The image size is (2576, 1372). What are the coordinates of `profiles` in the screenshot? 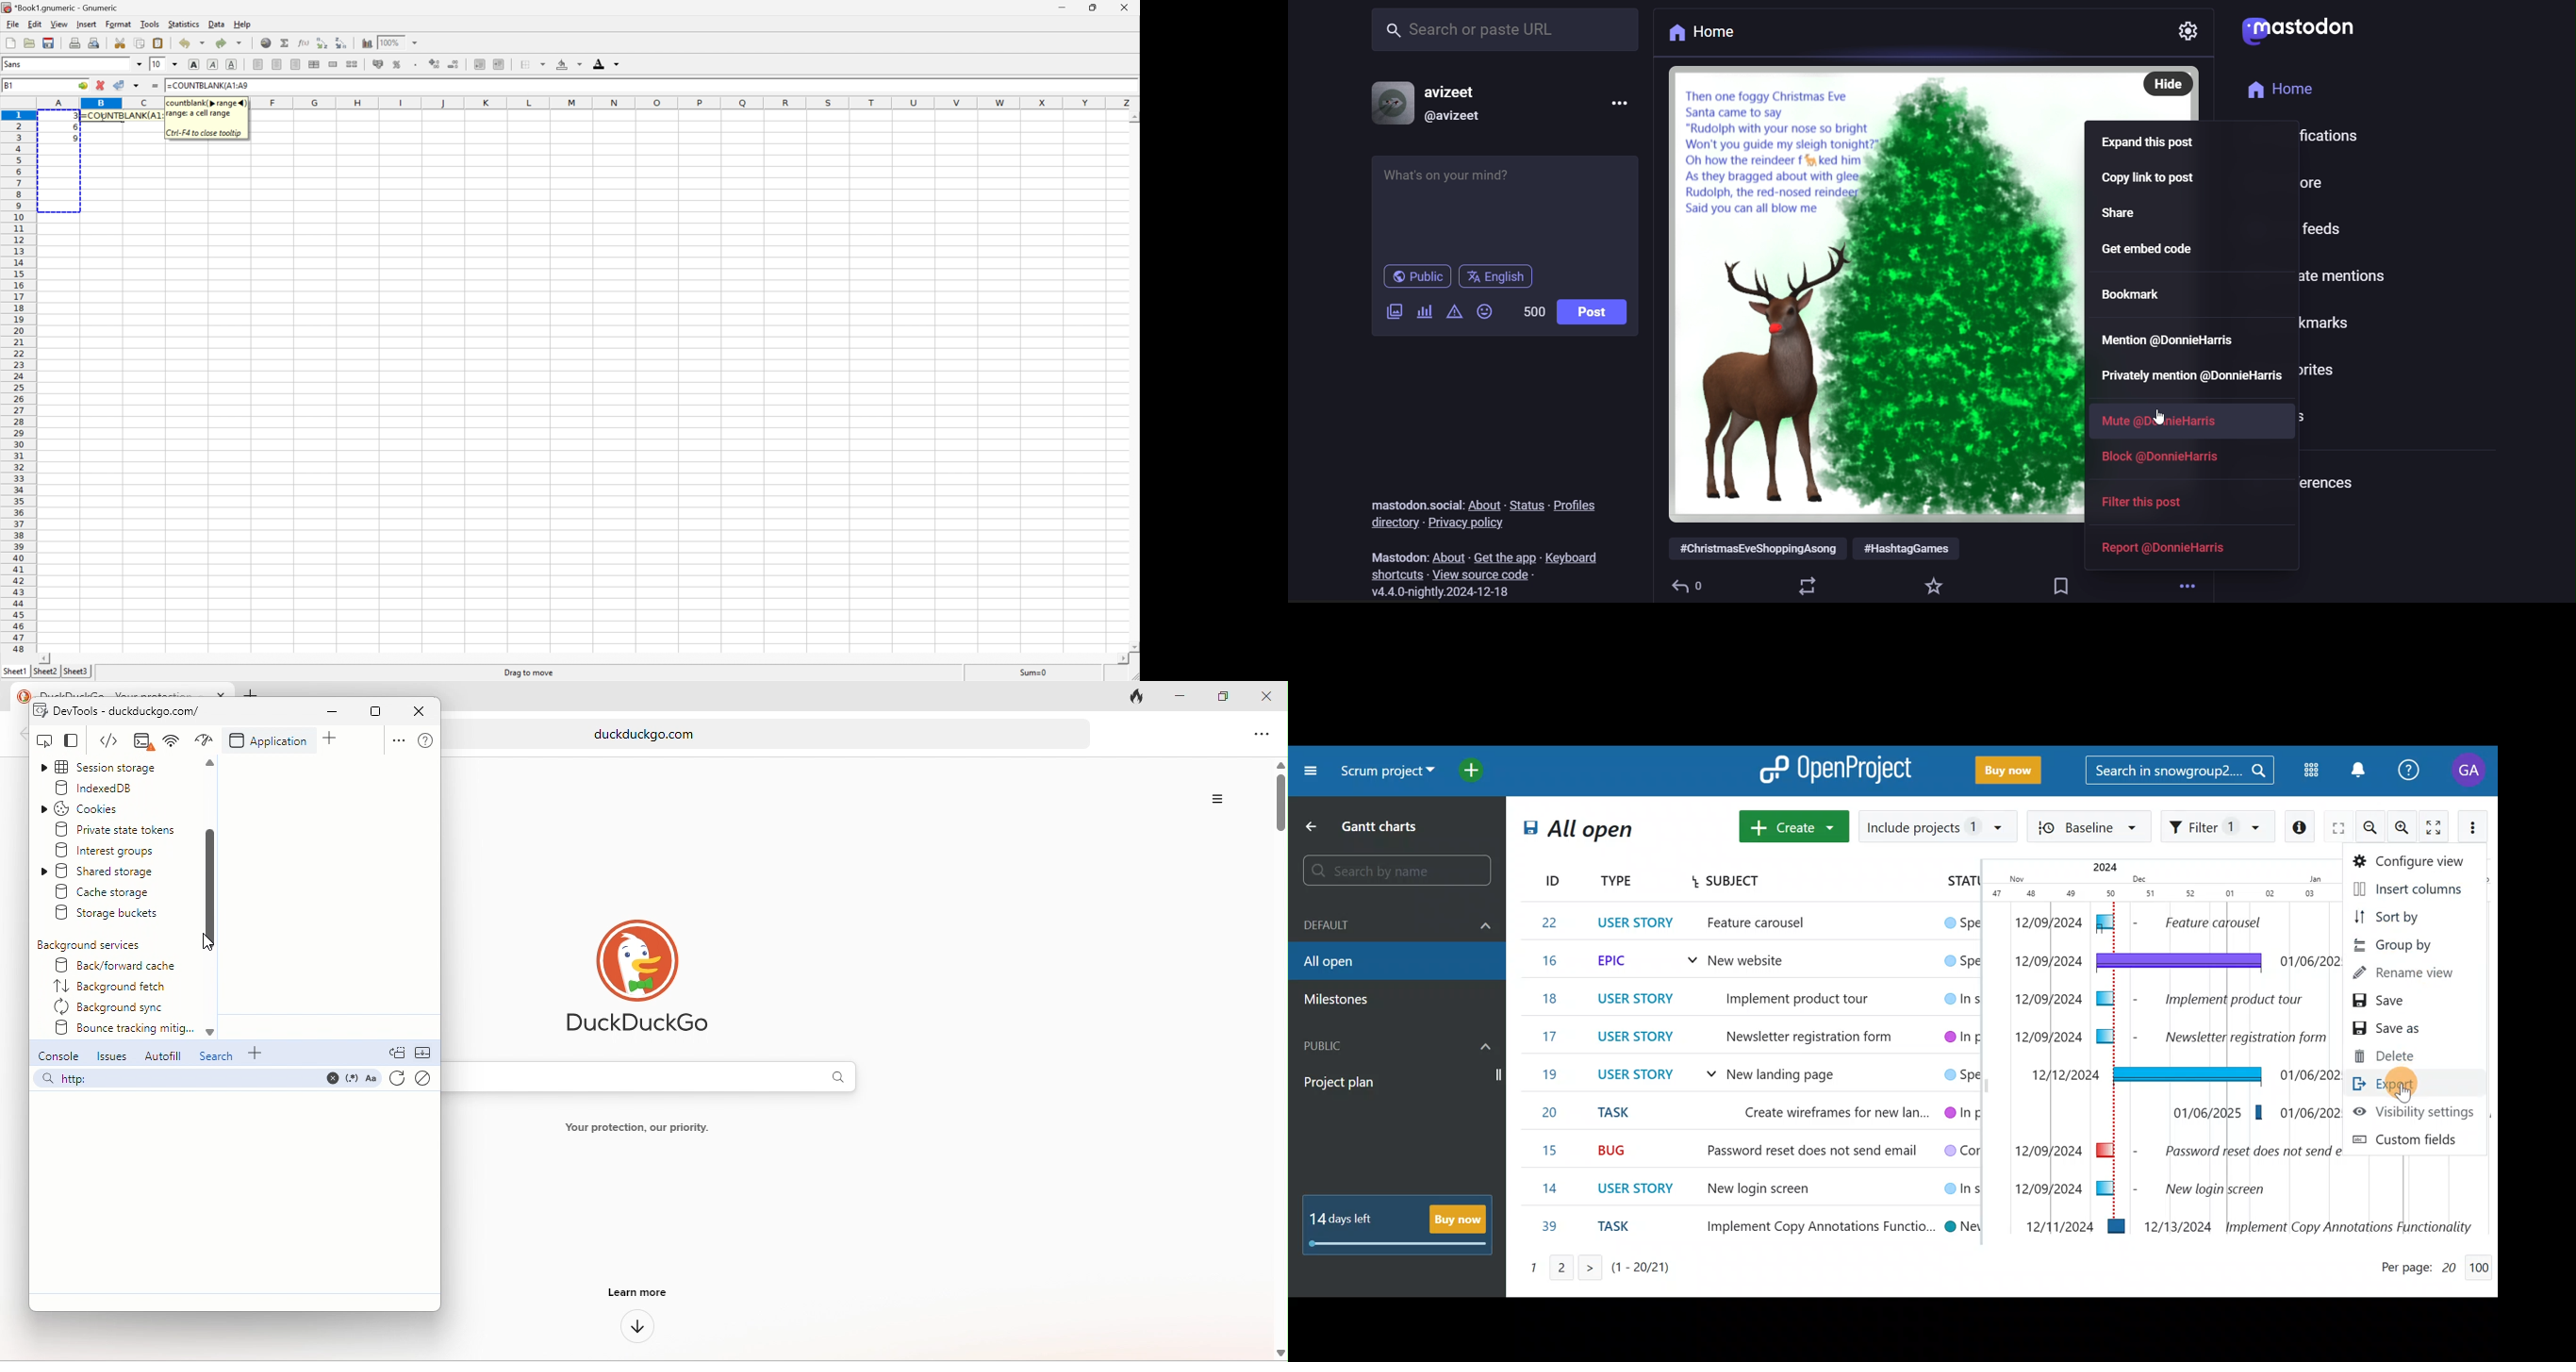 It's located at (1578, 505).